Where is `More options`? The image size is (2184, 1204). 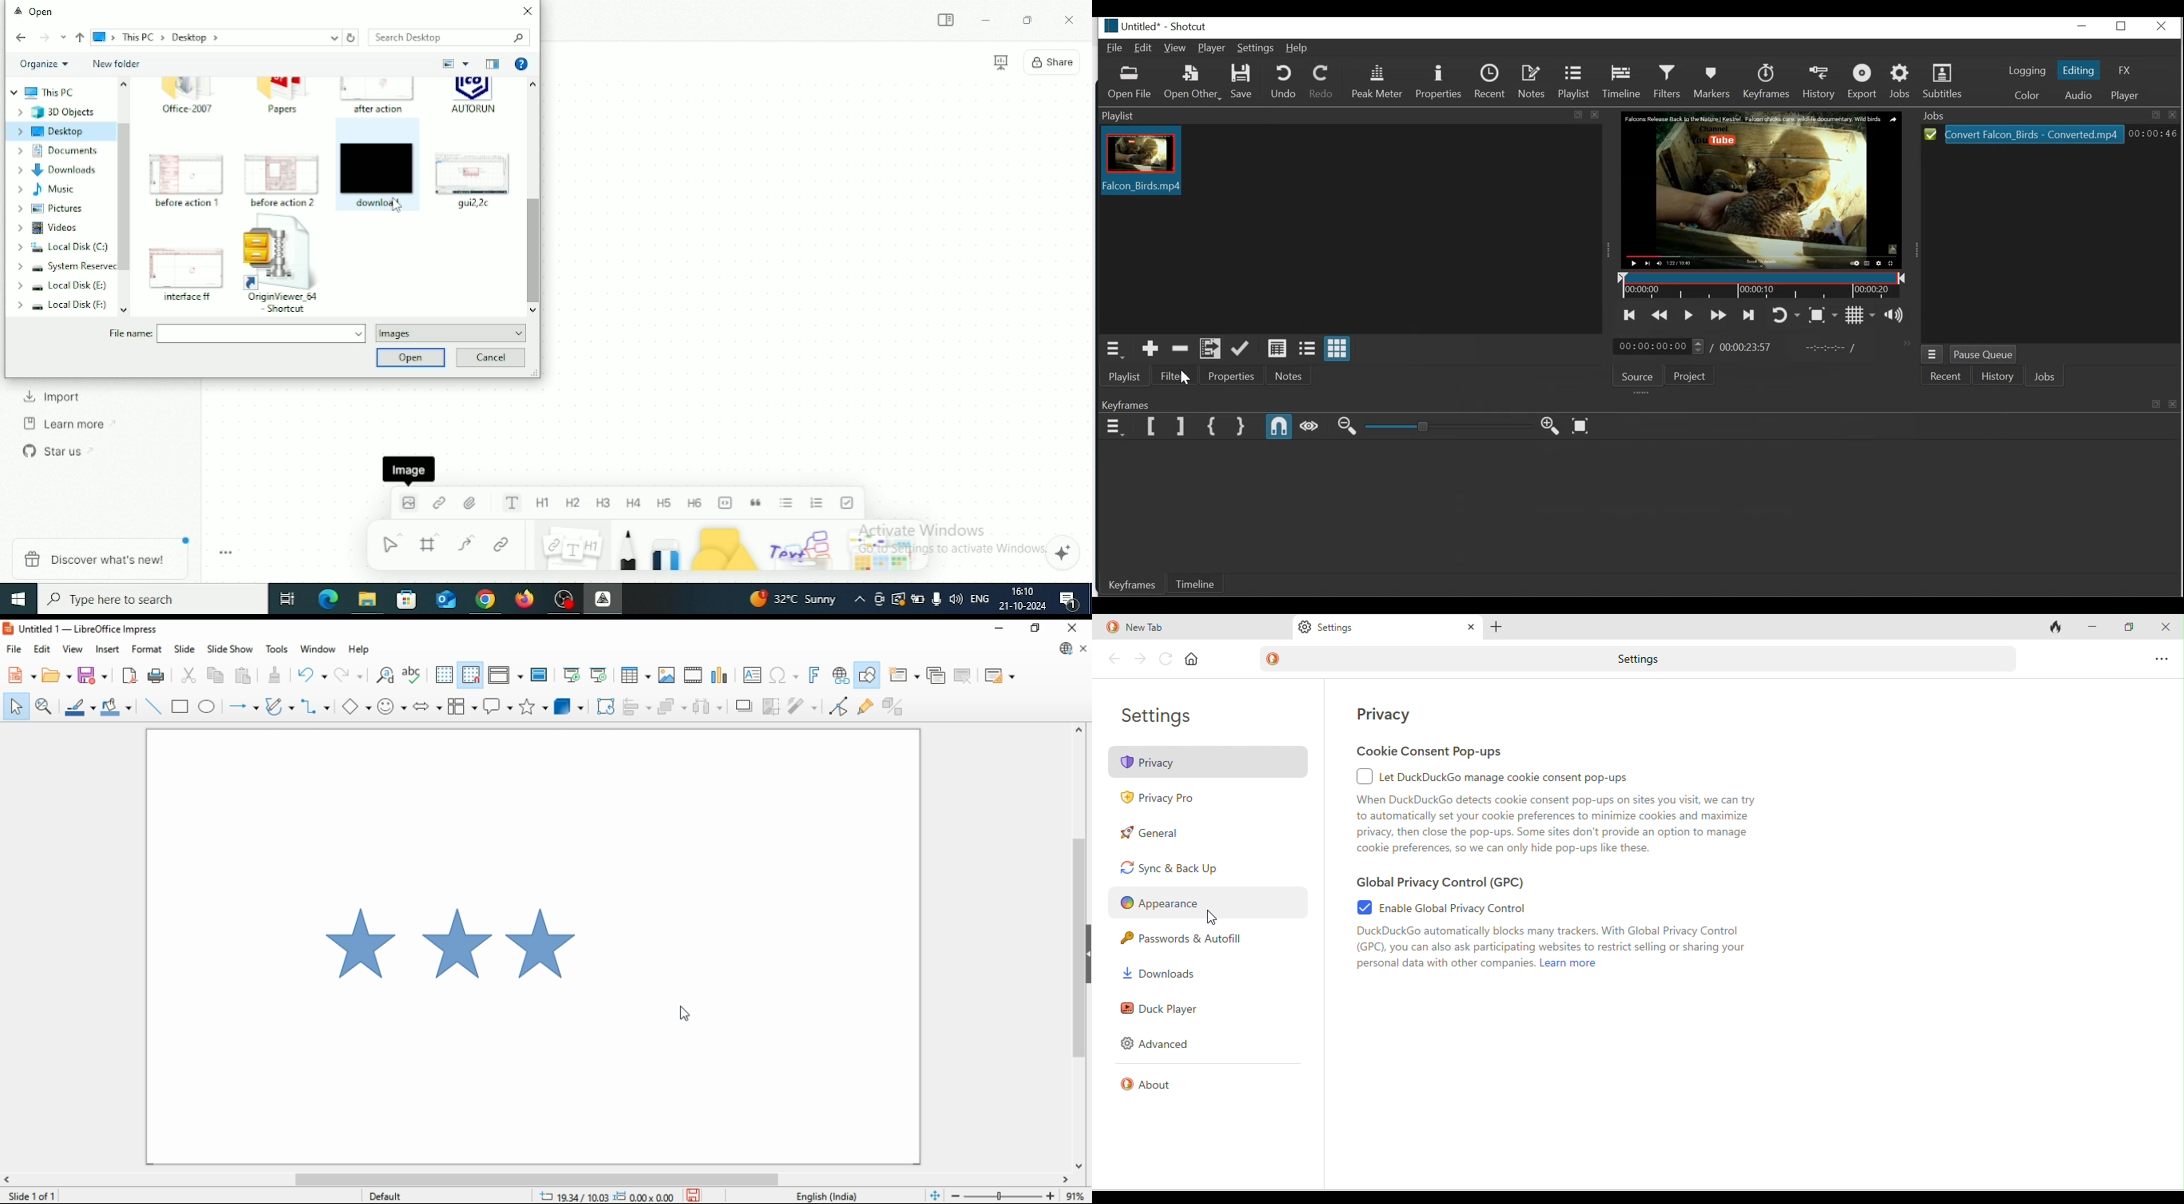 More options is located at coordinates (468, 63).